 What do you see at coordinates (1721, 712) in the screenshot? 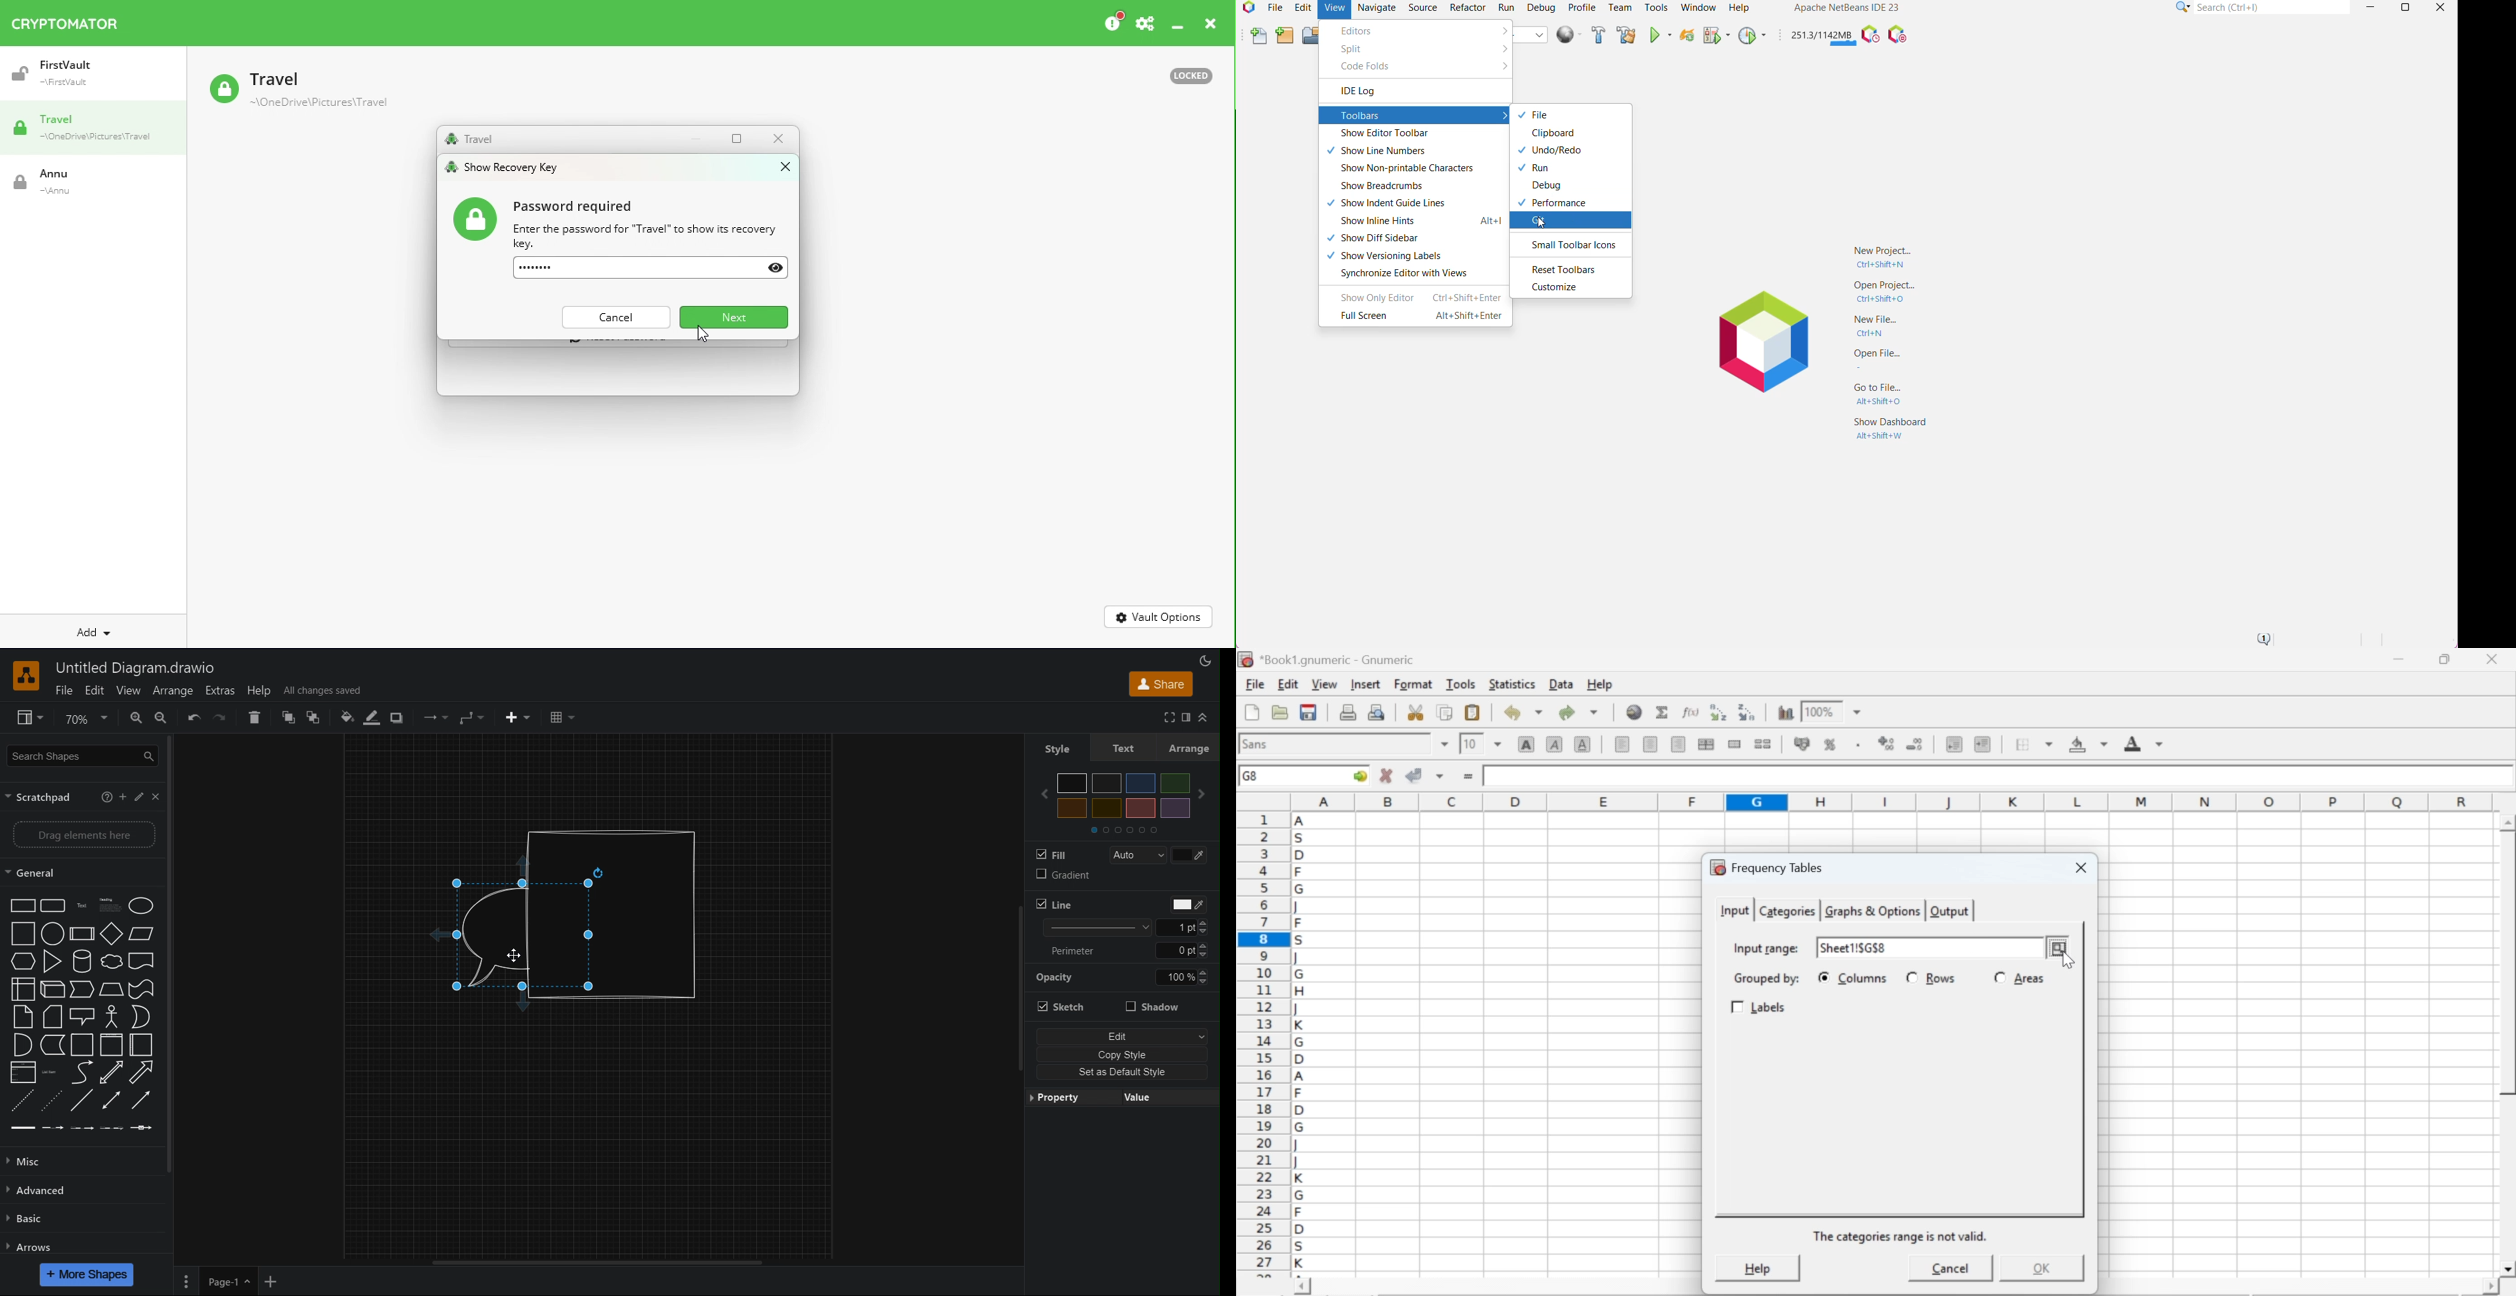
I see `Sort the selected region in ascending order based on the first column selected` at bounding box center [1721, 712].